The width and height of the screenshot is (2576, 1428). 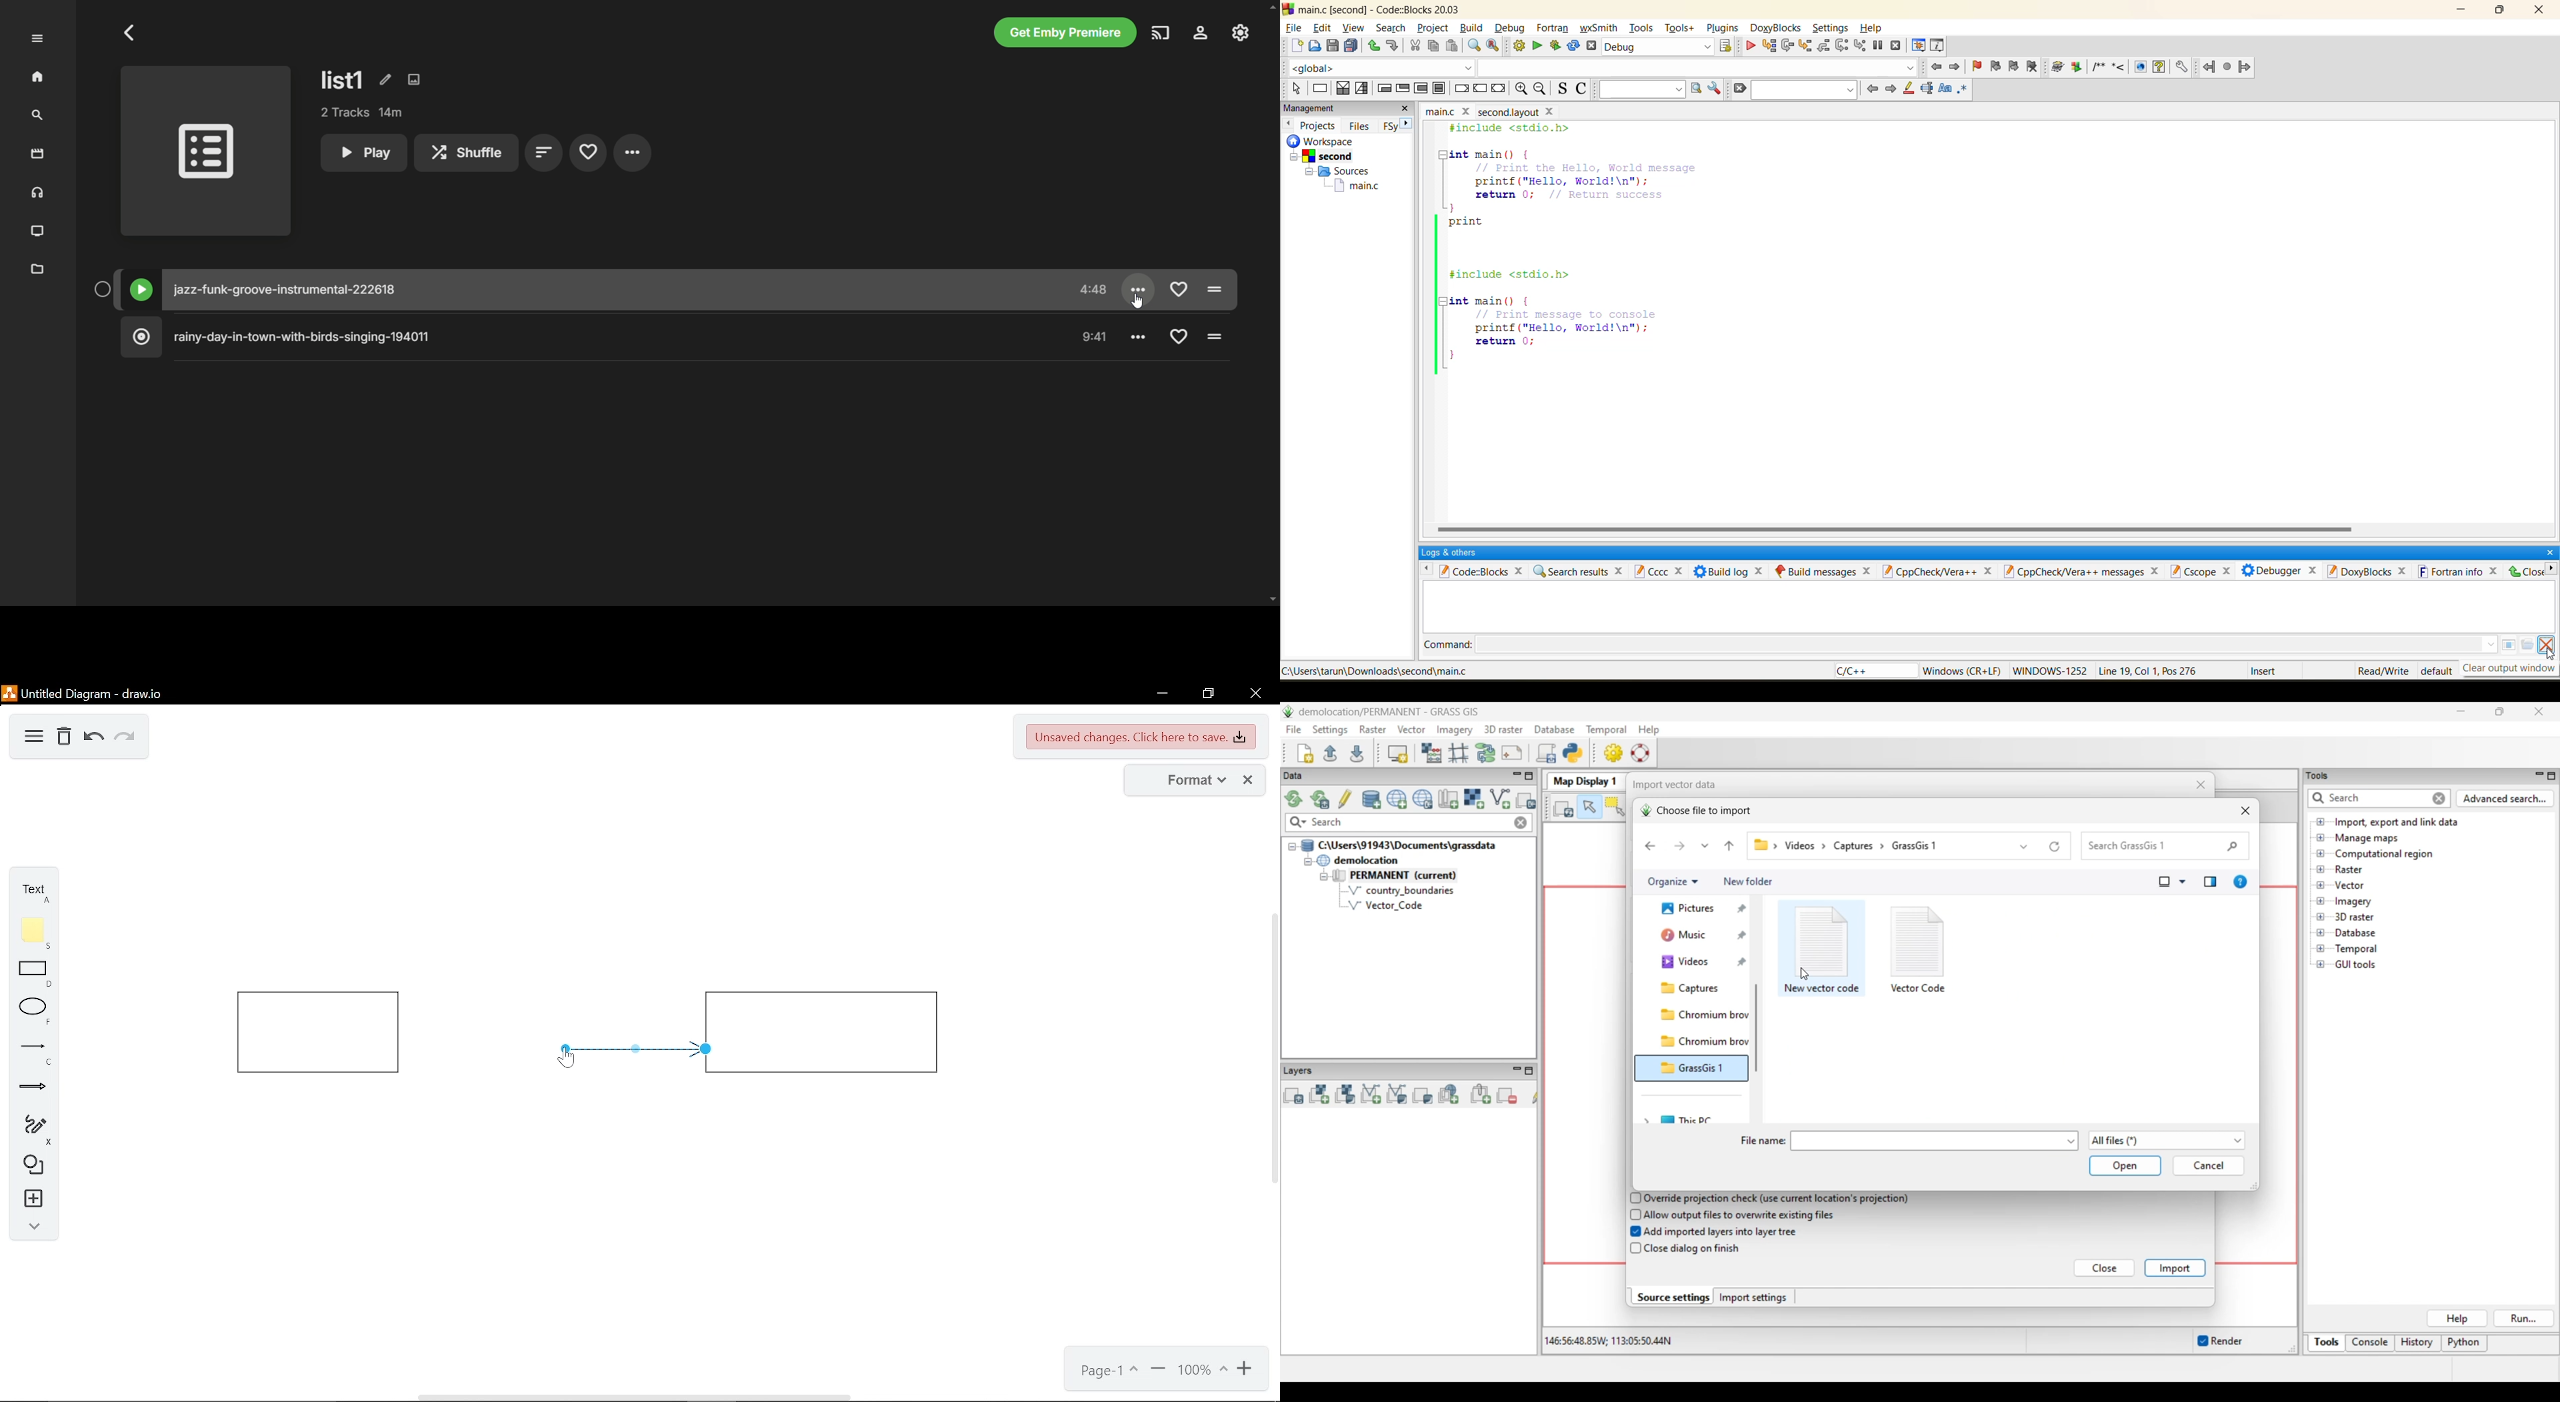 I want to click on cursor, so click(x=566, y=1060).